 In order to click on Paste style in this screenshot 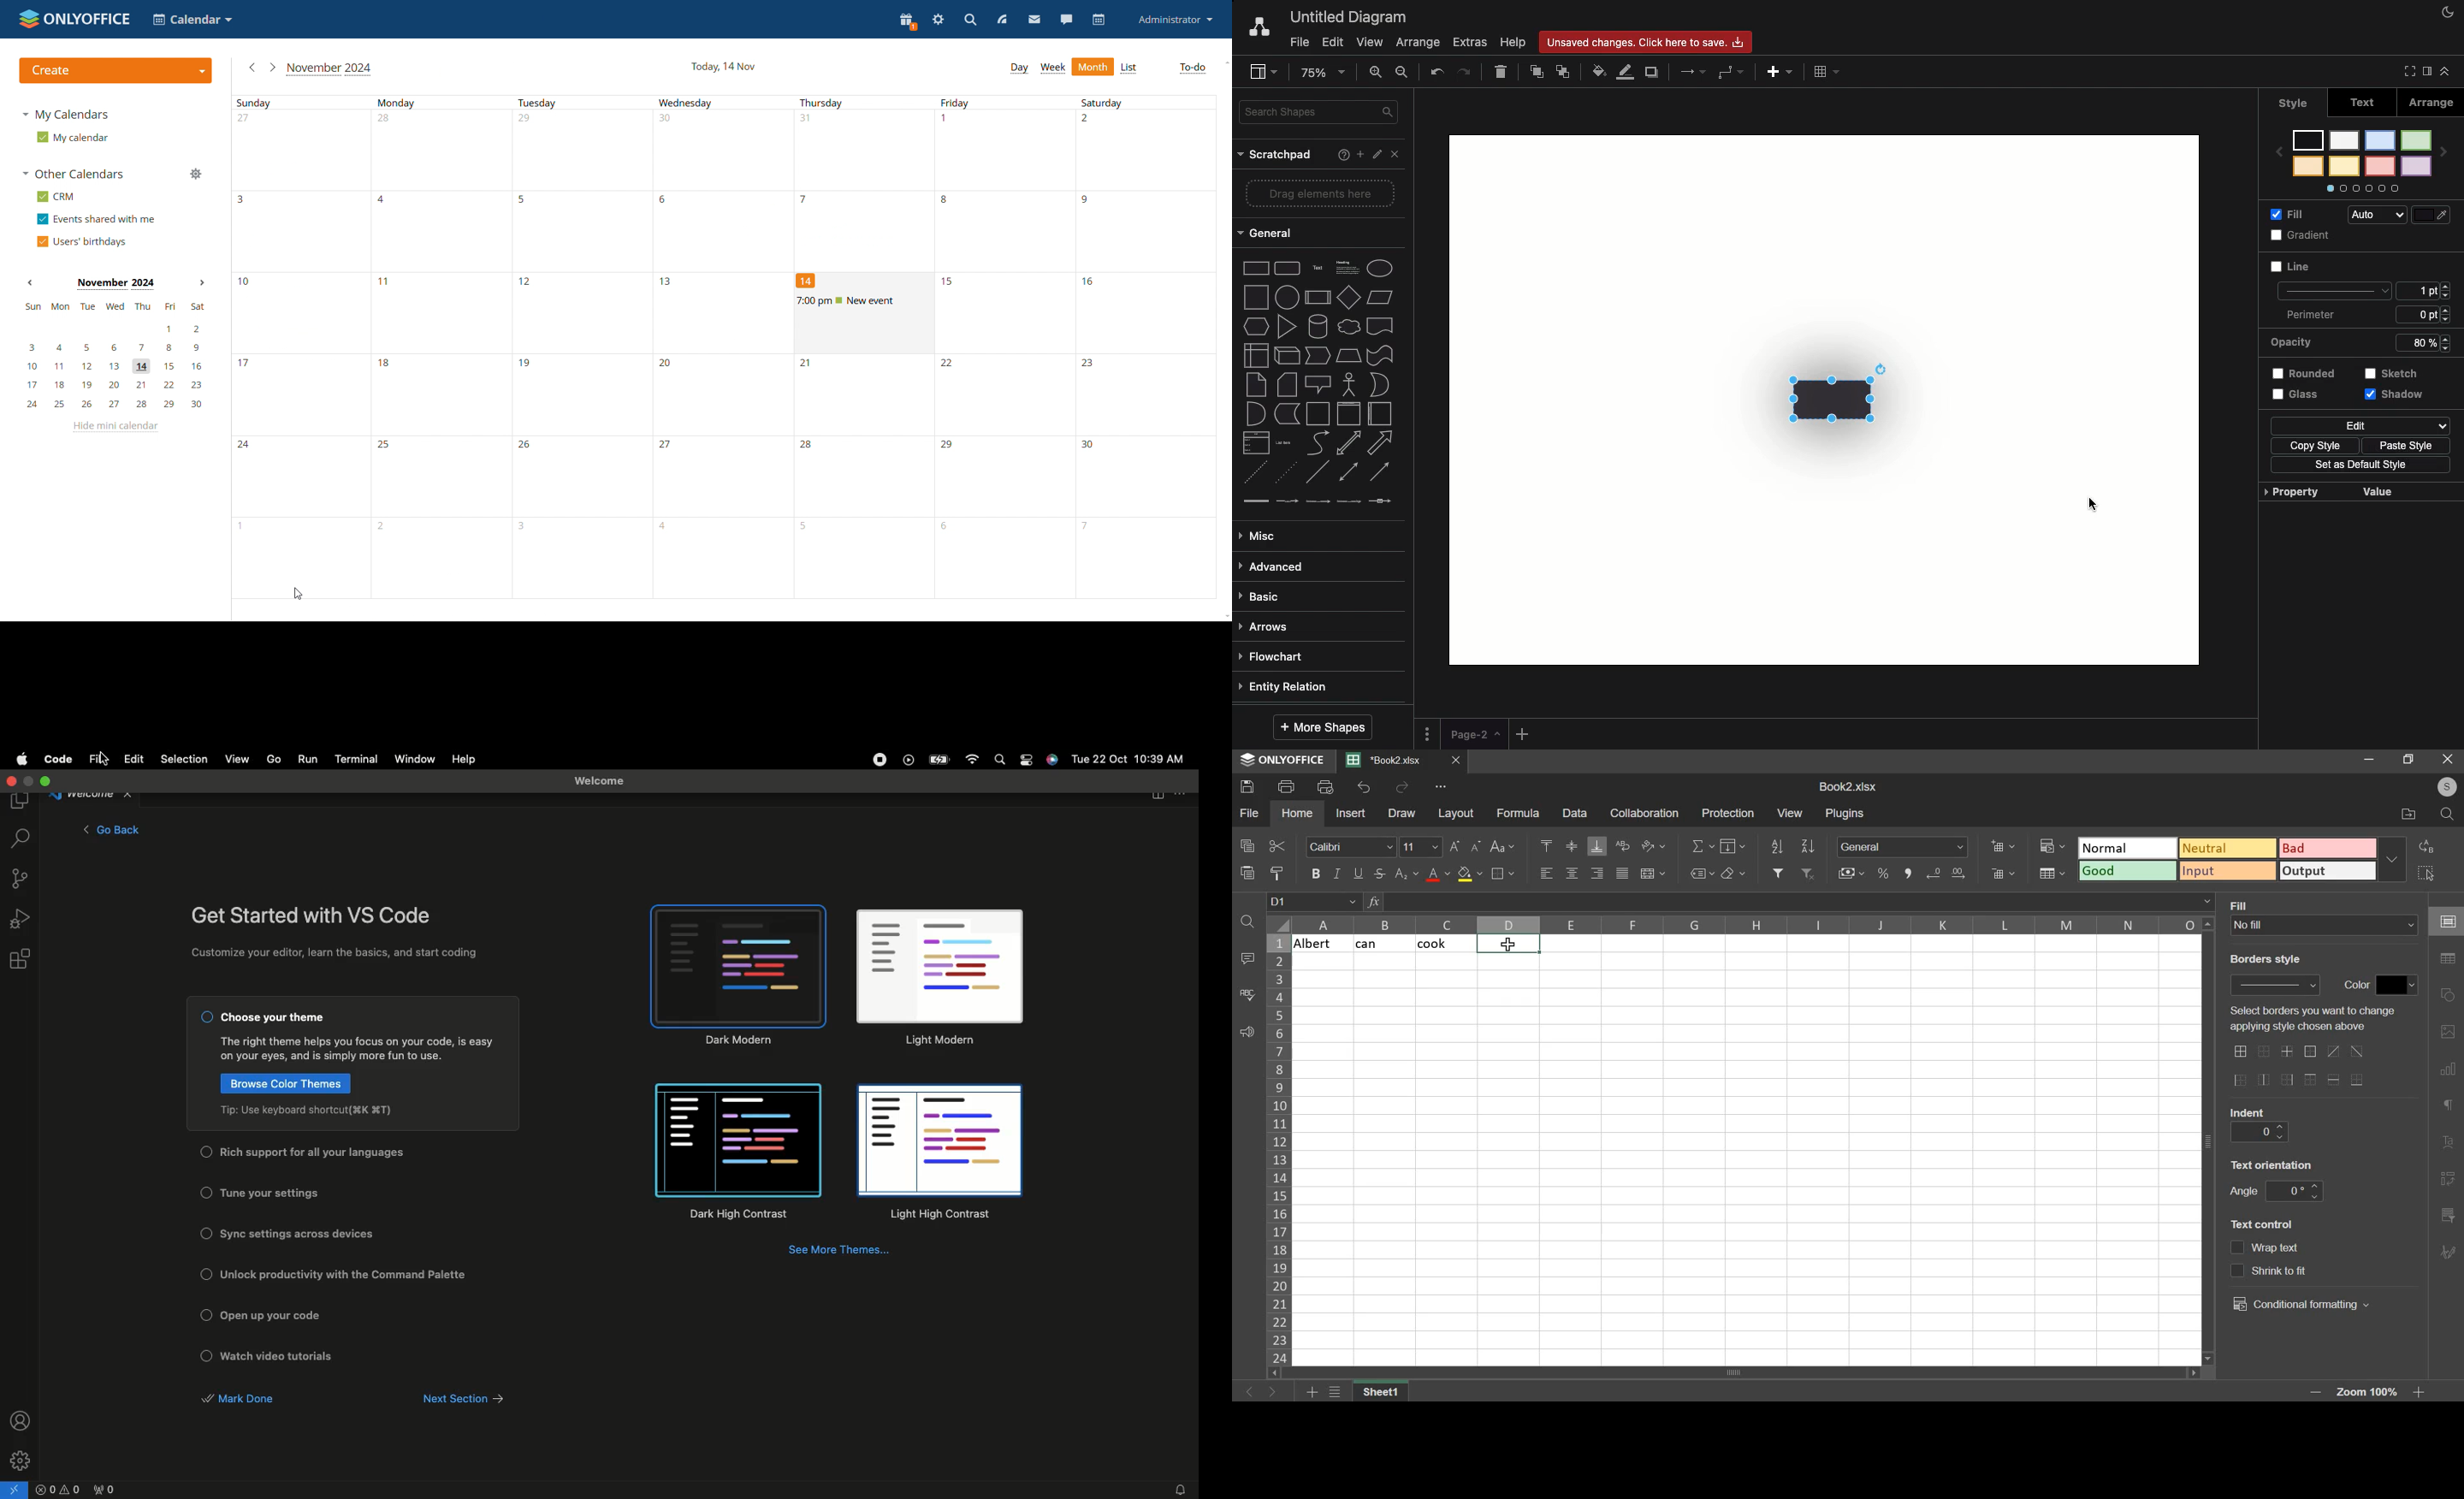, I will do `click(2402, 444)`.